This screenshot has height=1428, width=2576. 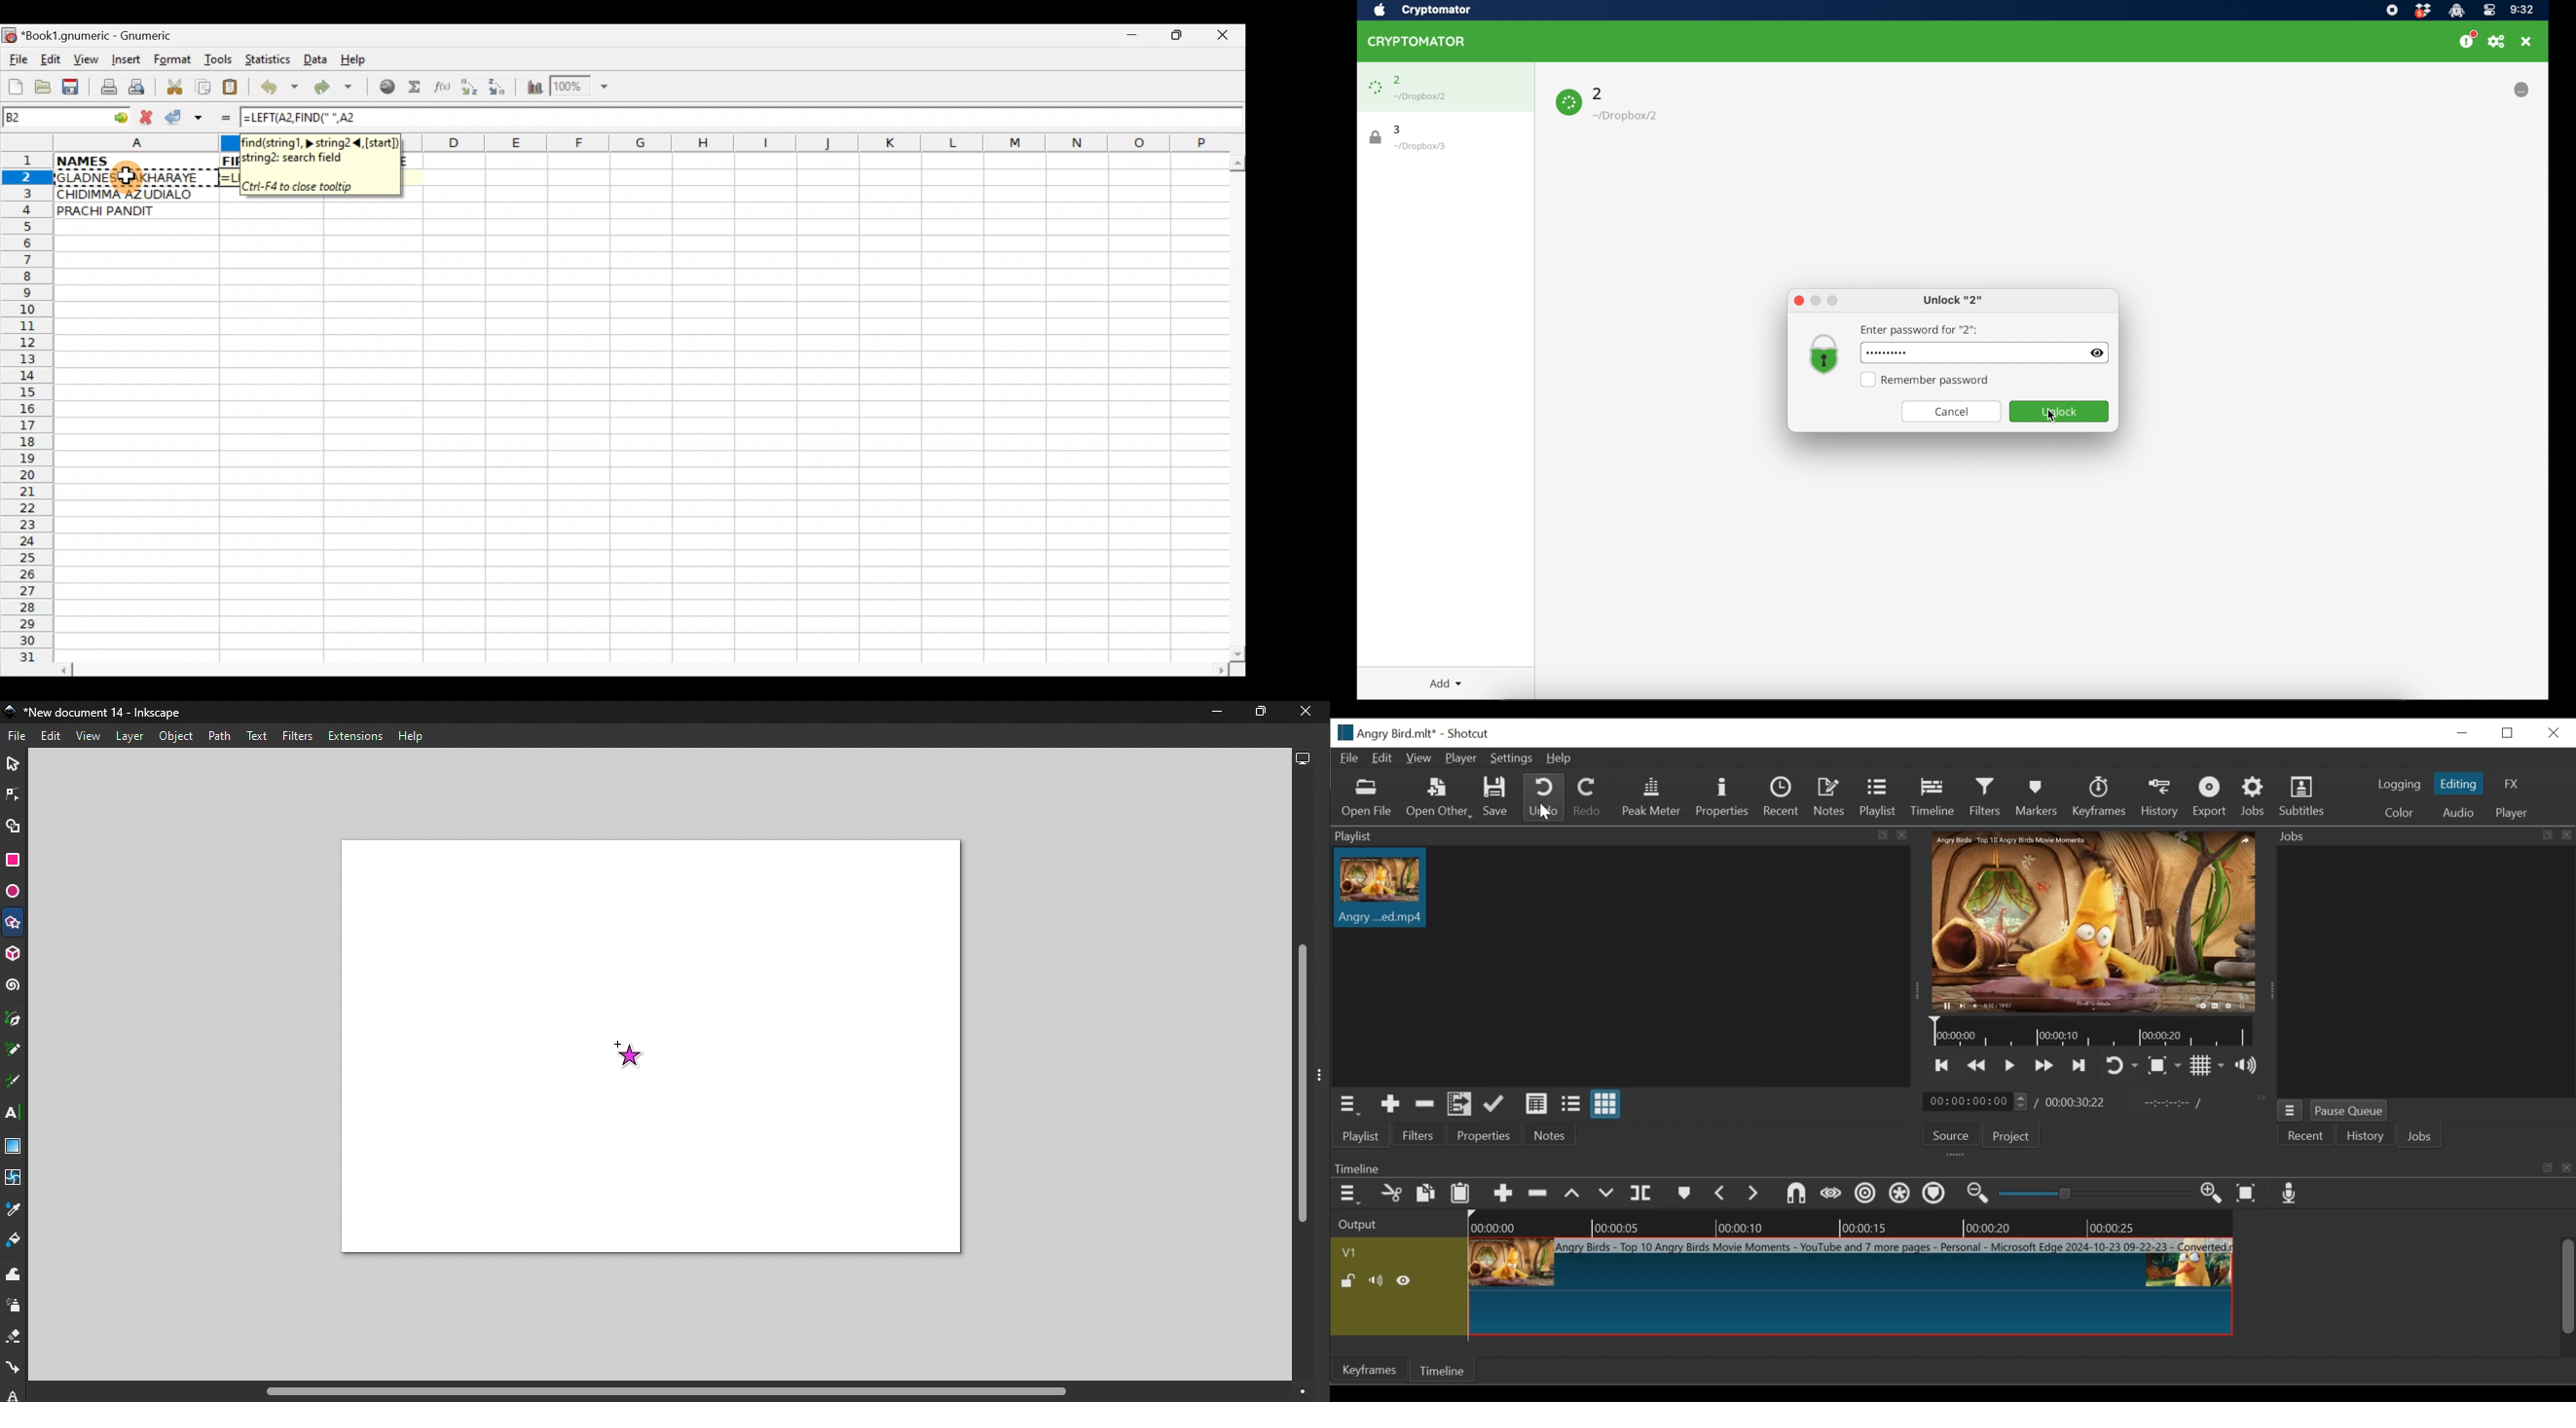 What do you see at coordinates (1985, 796) in the screenshot?
I see `Filters` at bounding box center [1985, 796].